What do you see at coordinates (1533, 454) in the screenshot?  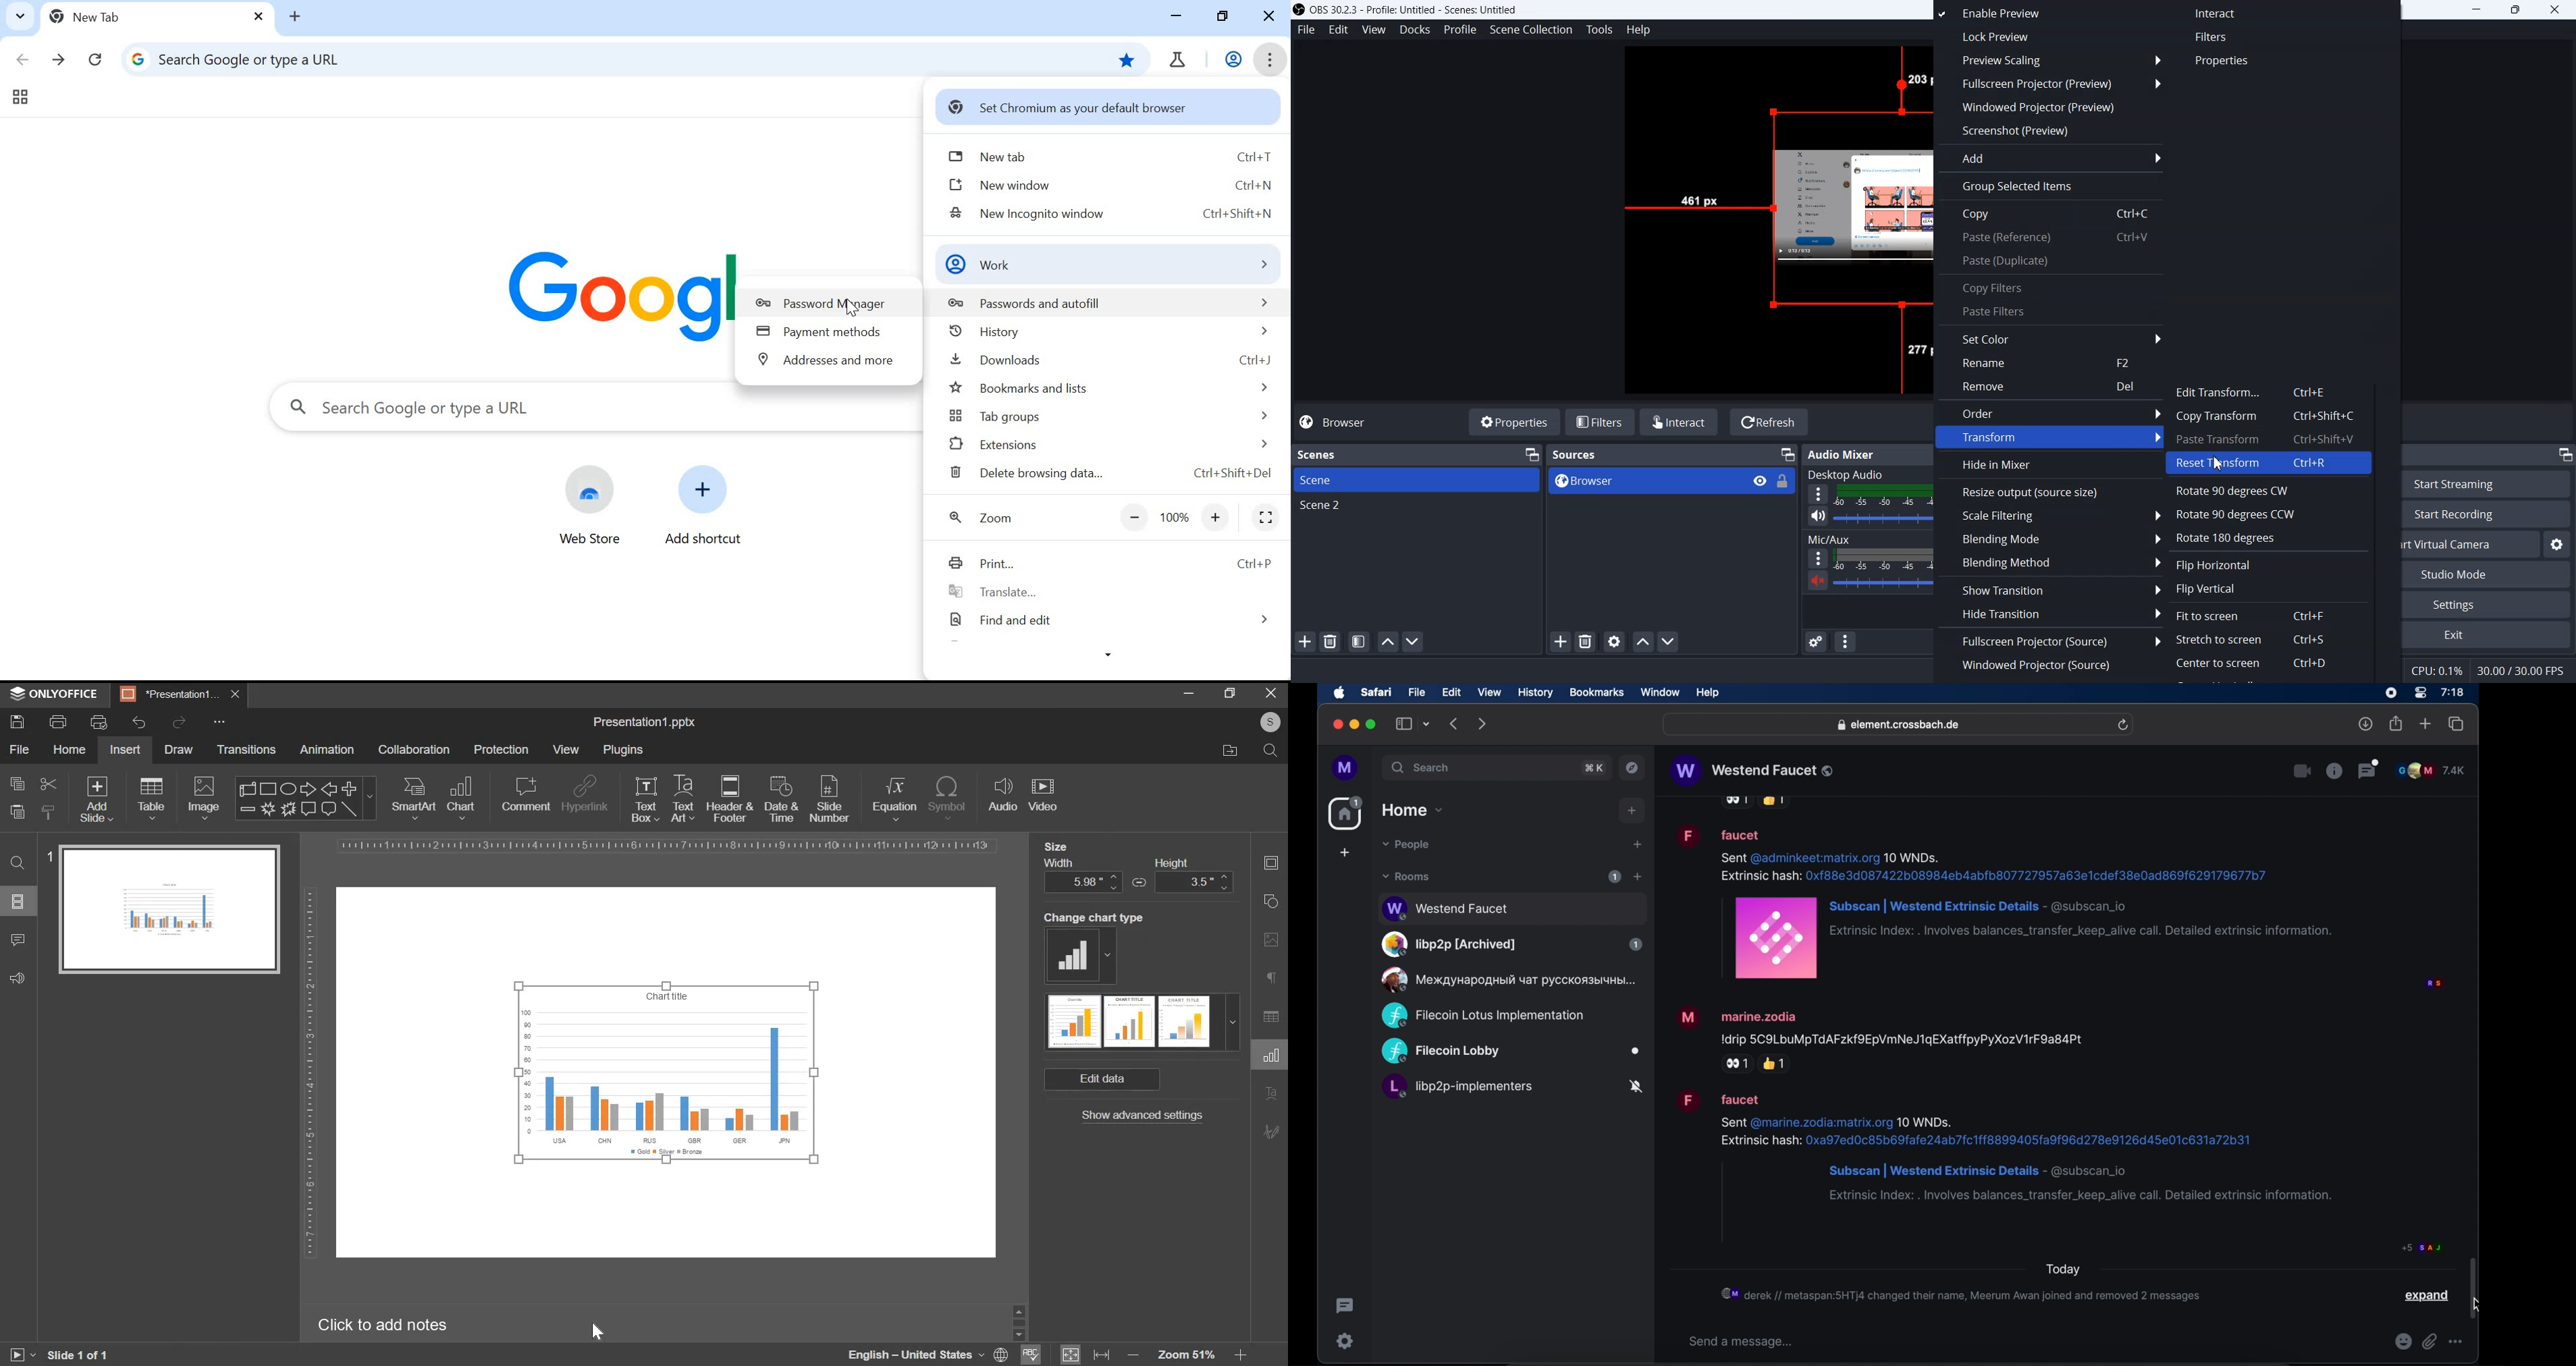 I see `Minimize` at bounding box center [1533, 454].